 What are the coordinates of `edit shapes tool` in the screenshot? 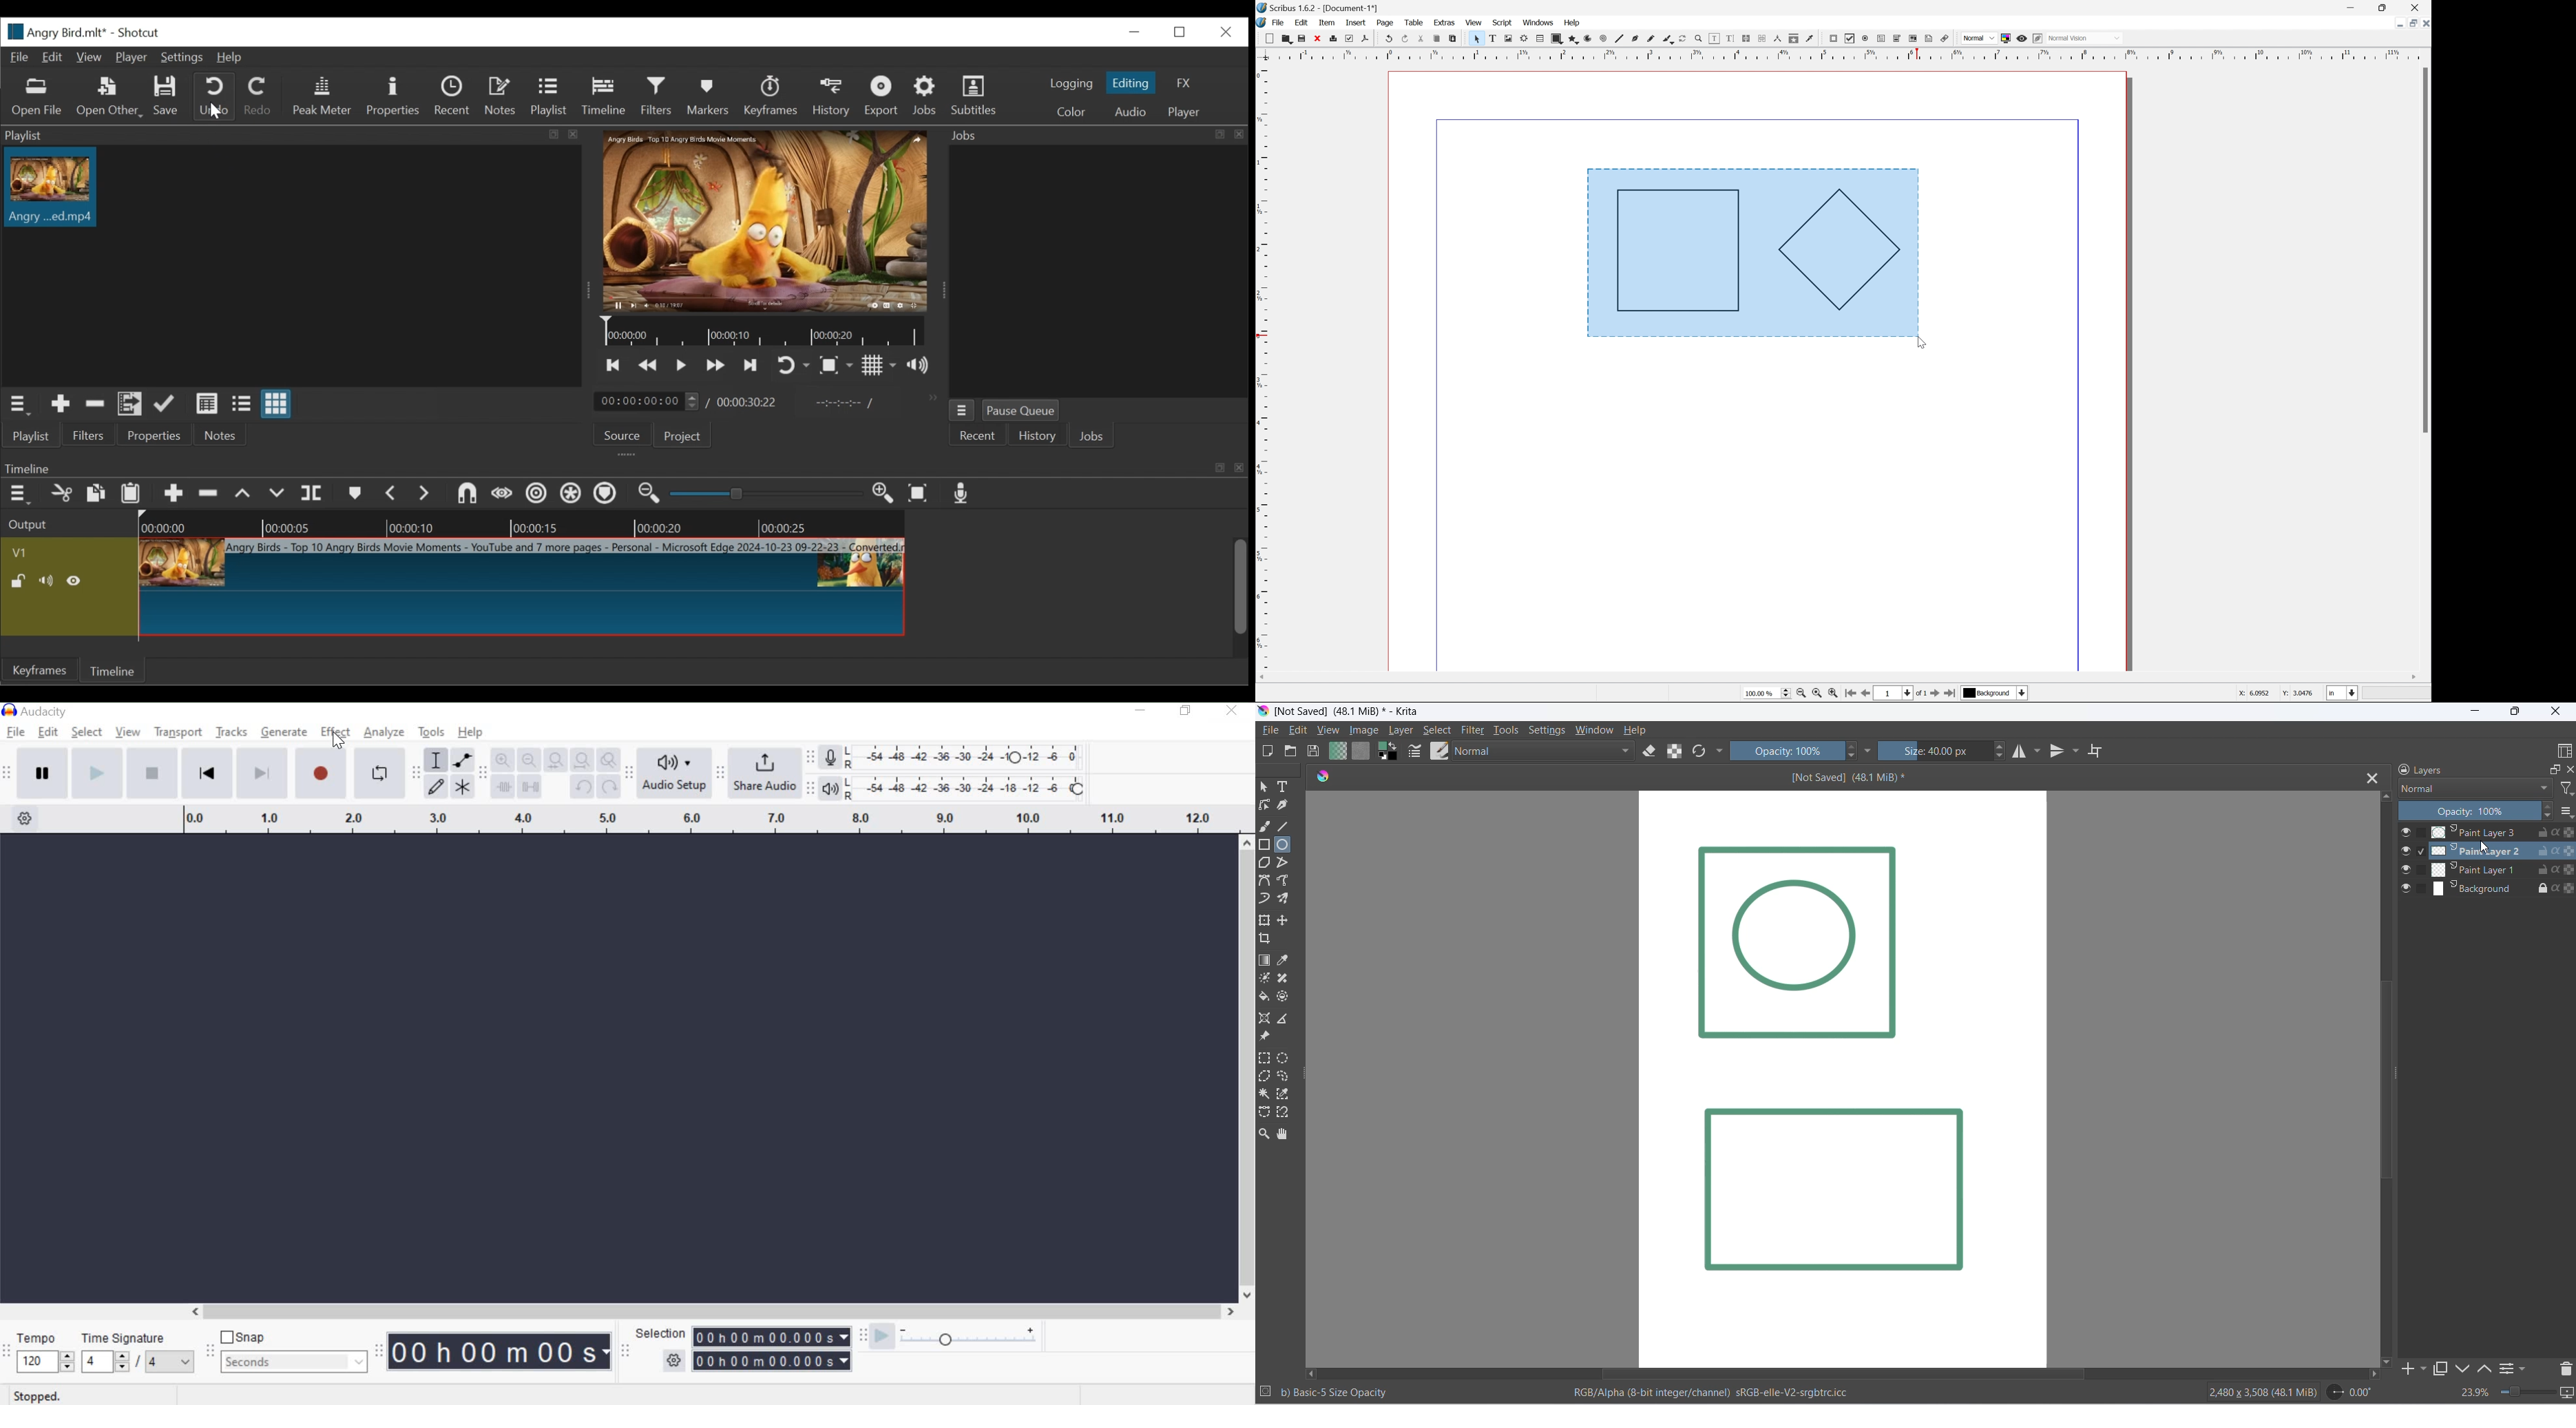 It's located at (1264, 807).